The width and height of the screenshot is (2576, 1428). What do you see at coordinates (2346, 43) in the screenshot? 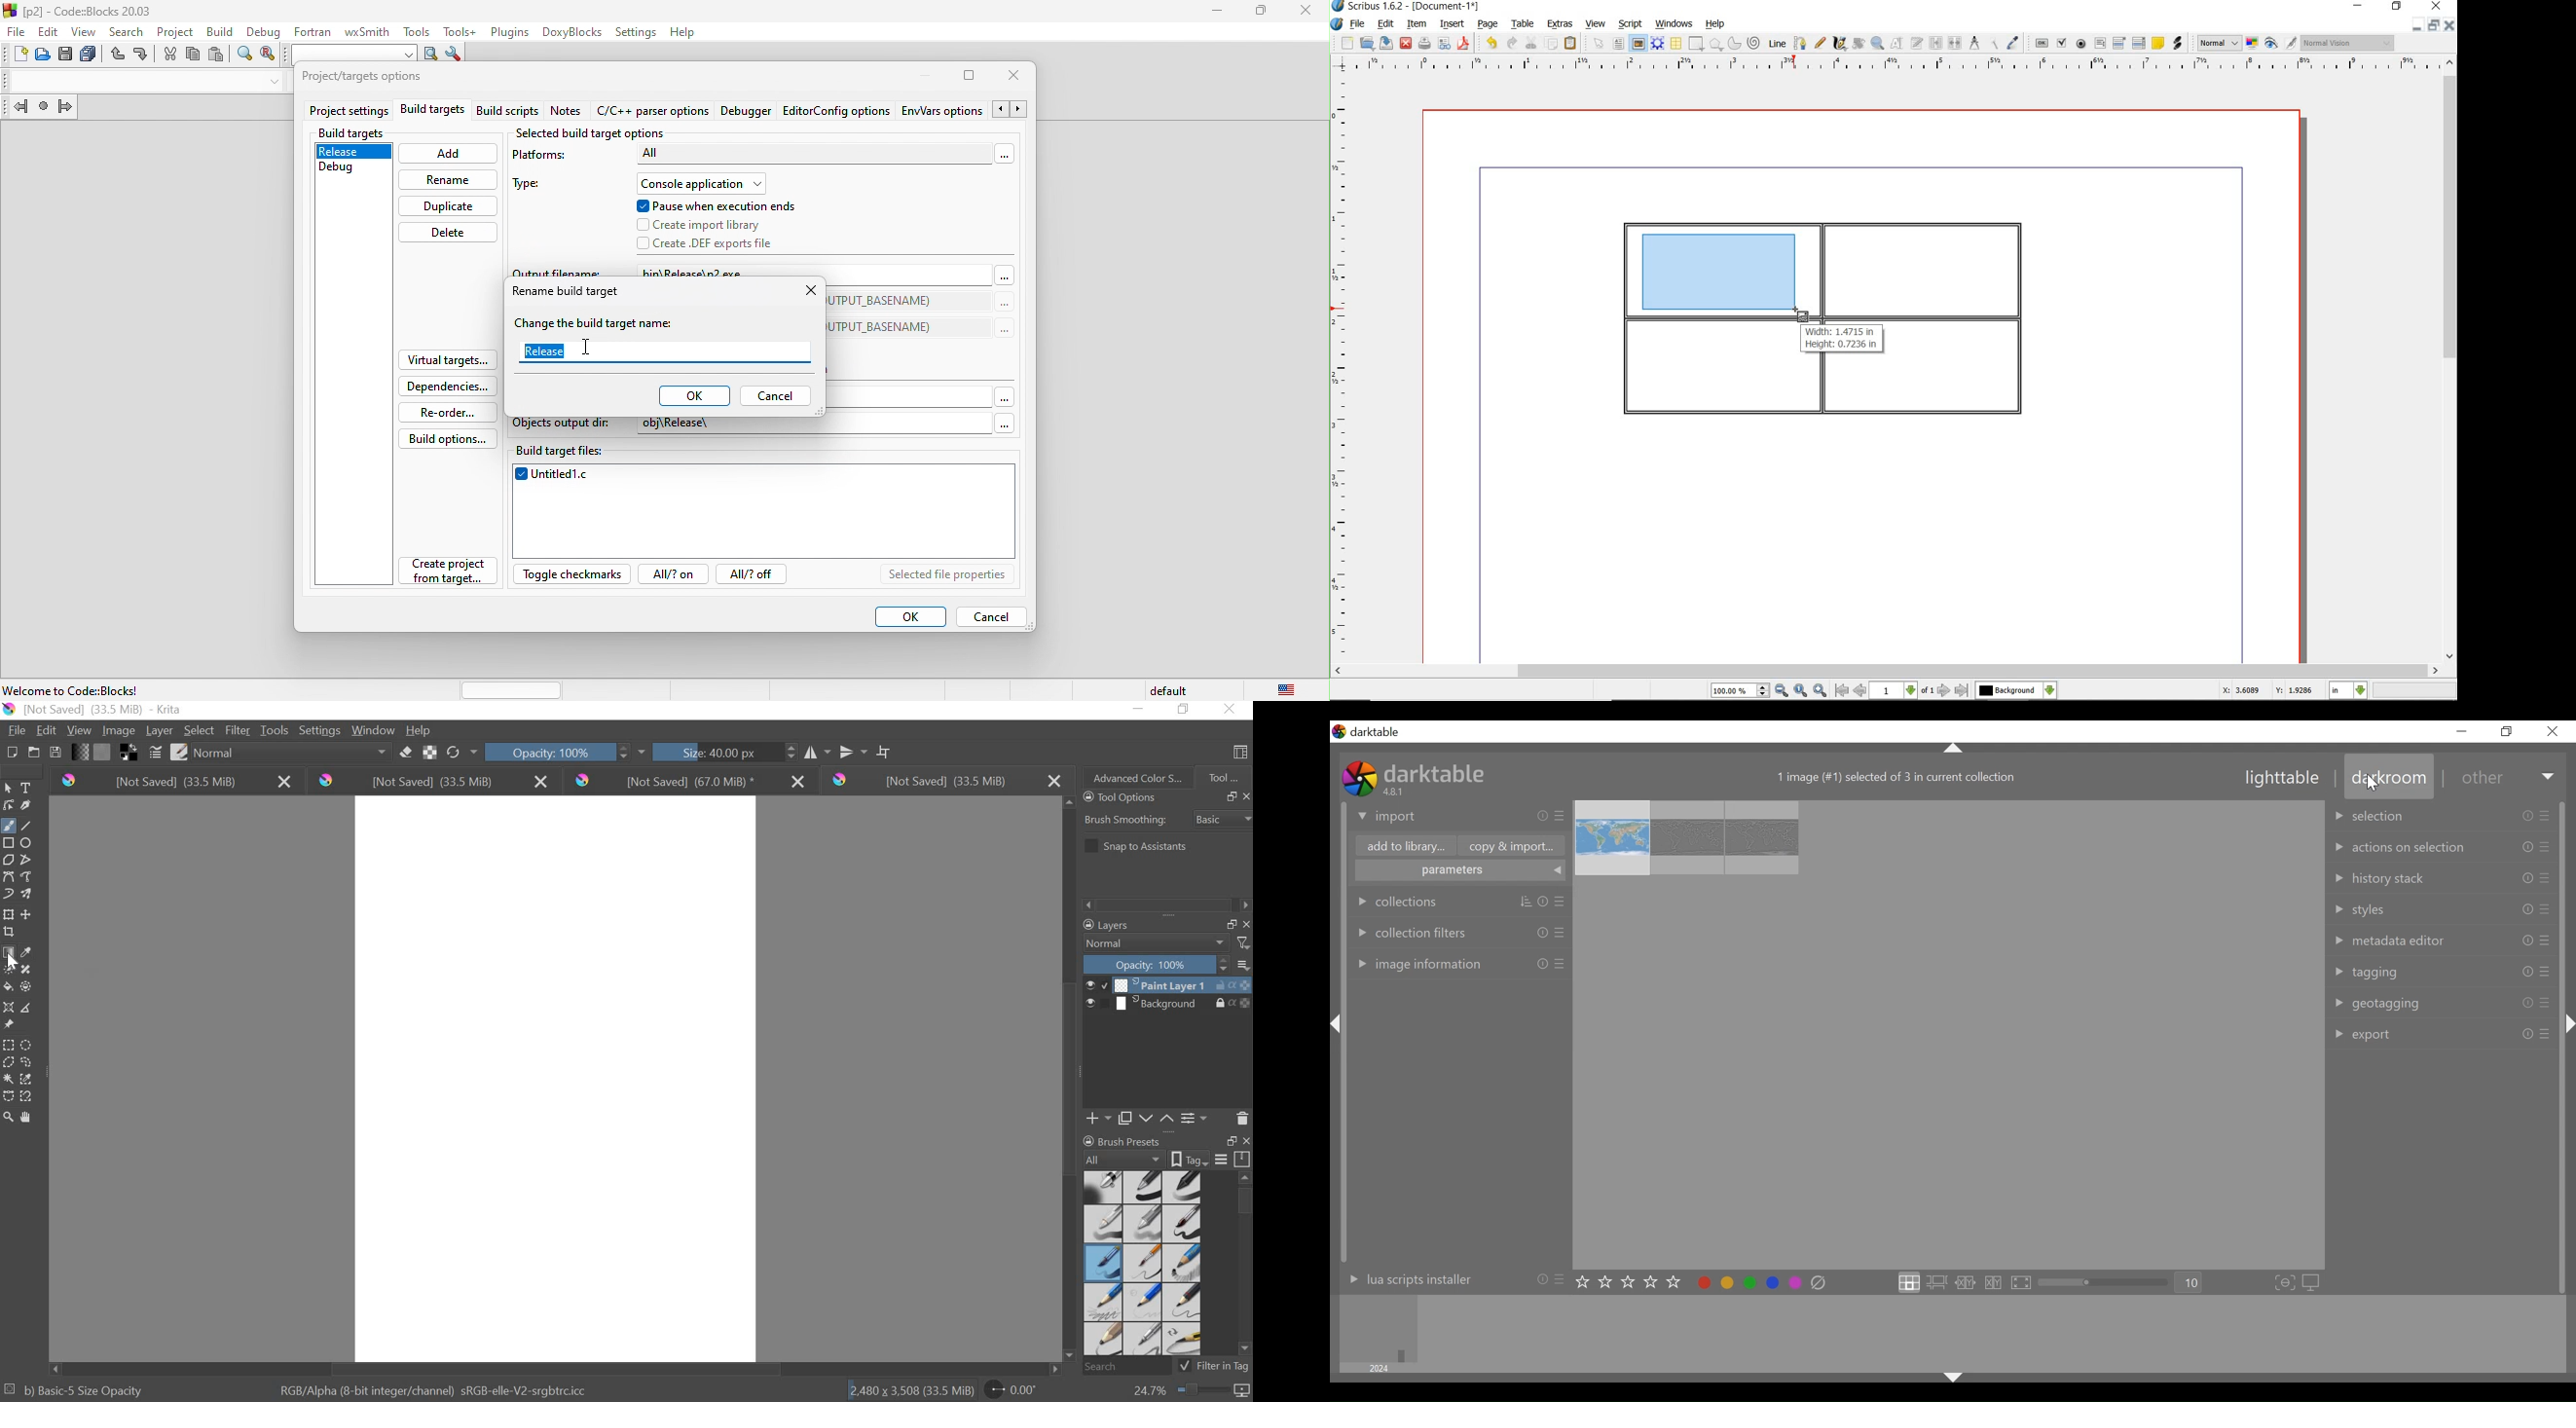
I see `visual appearance of the display` at bounding box center [2346, 43].